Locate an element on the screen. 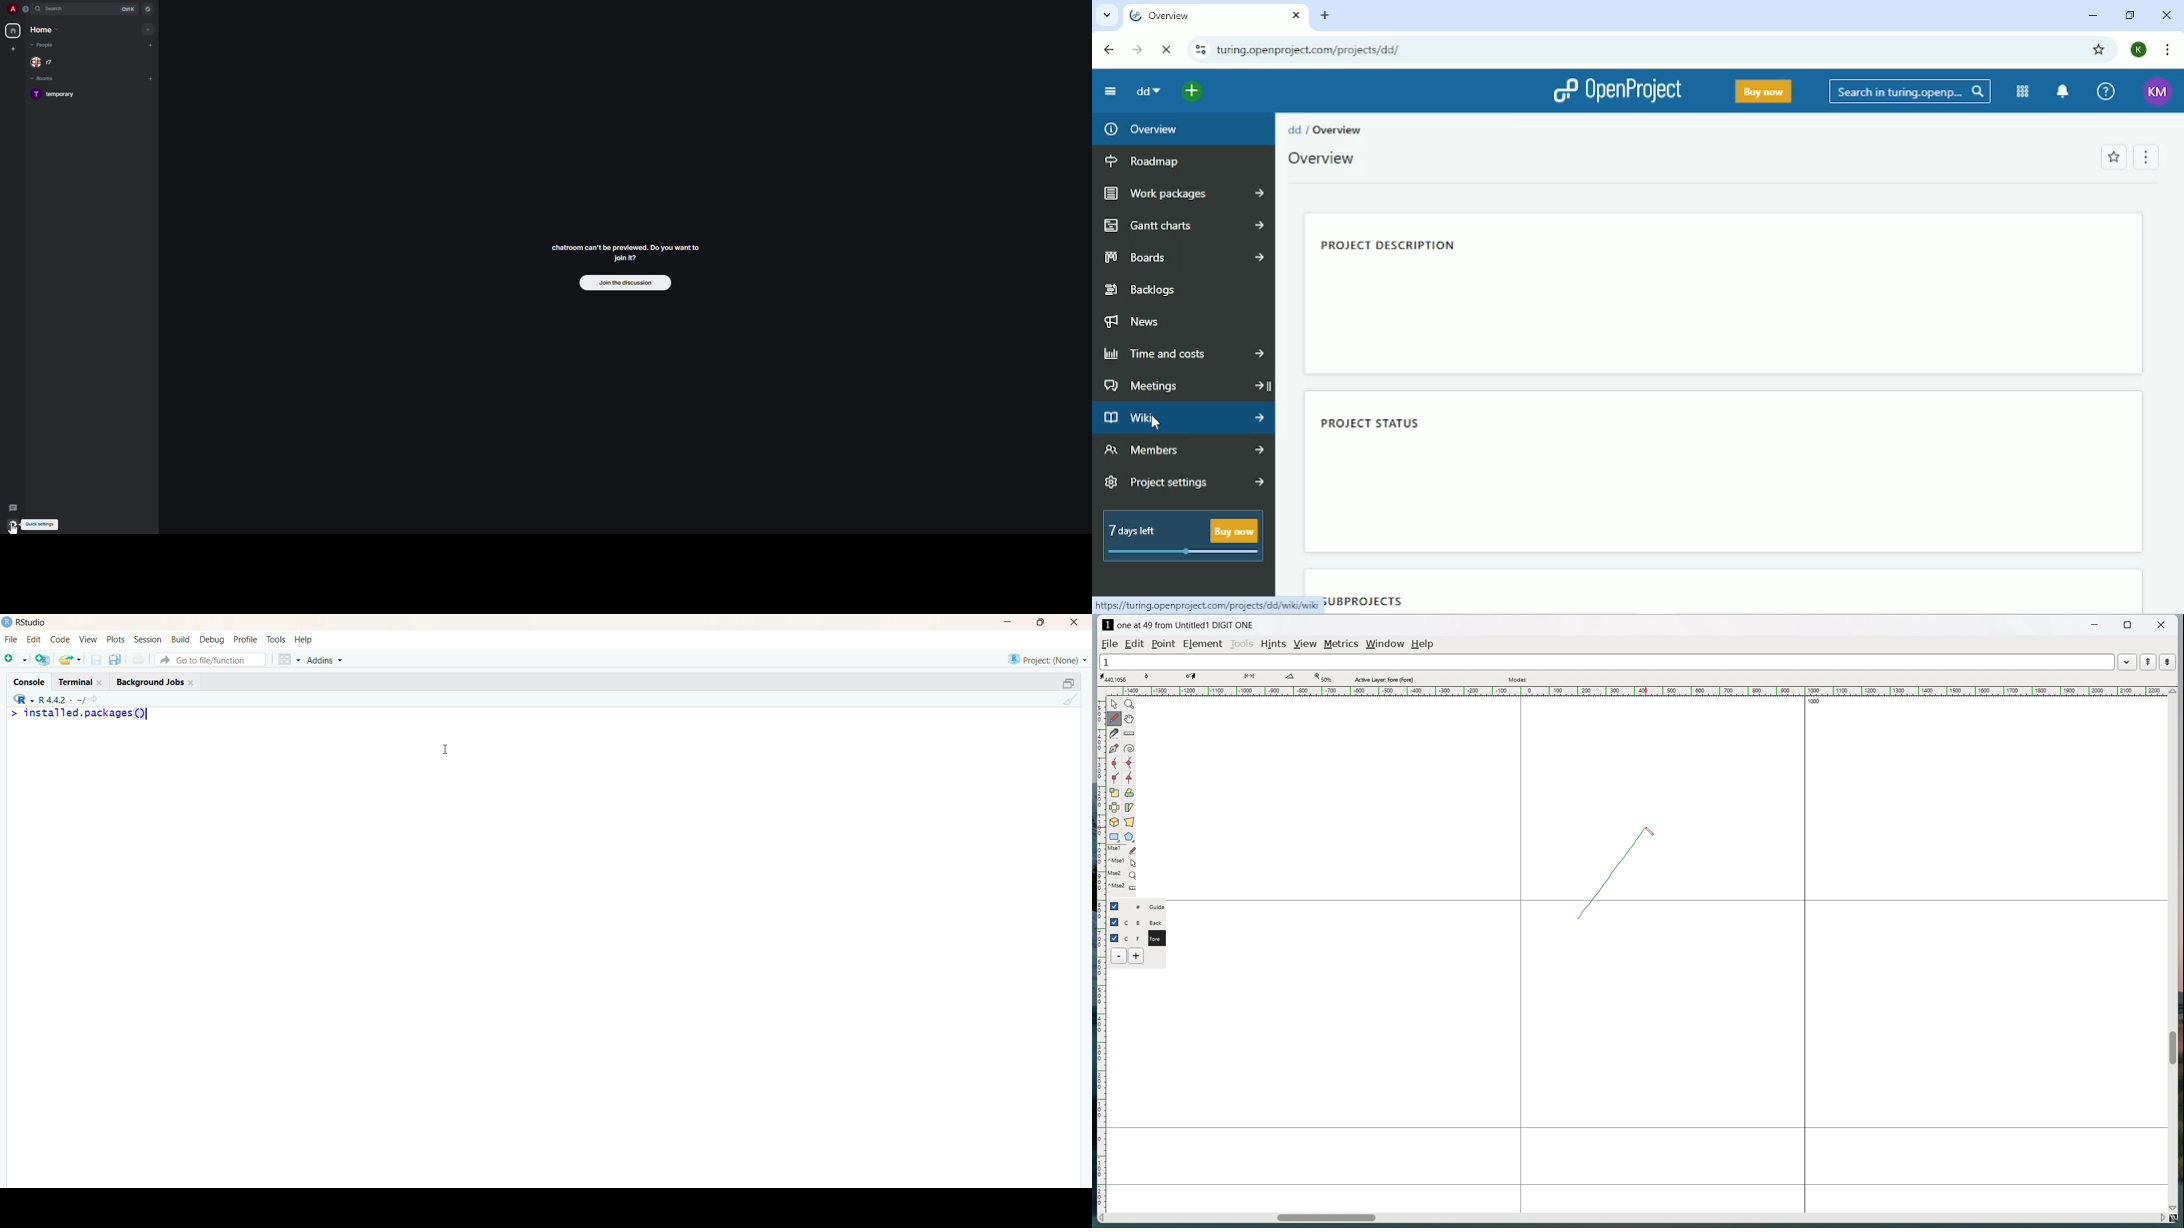  R 4.4.2 is located at coordinates (46, 700).